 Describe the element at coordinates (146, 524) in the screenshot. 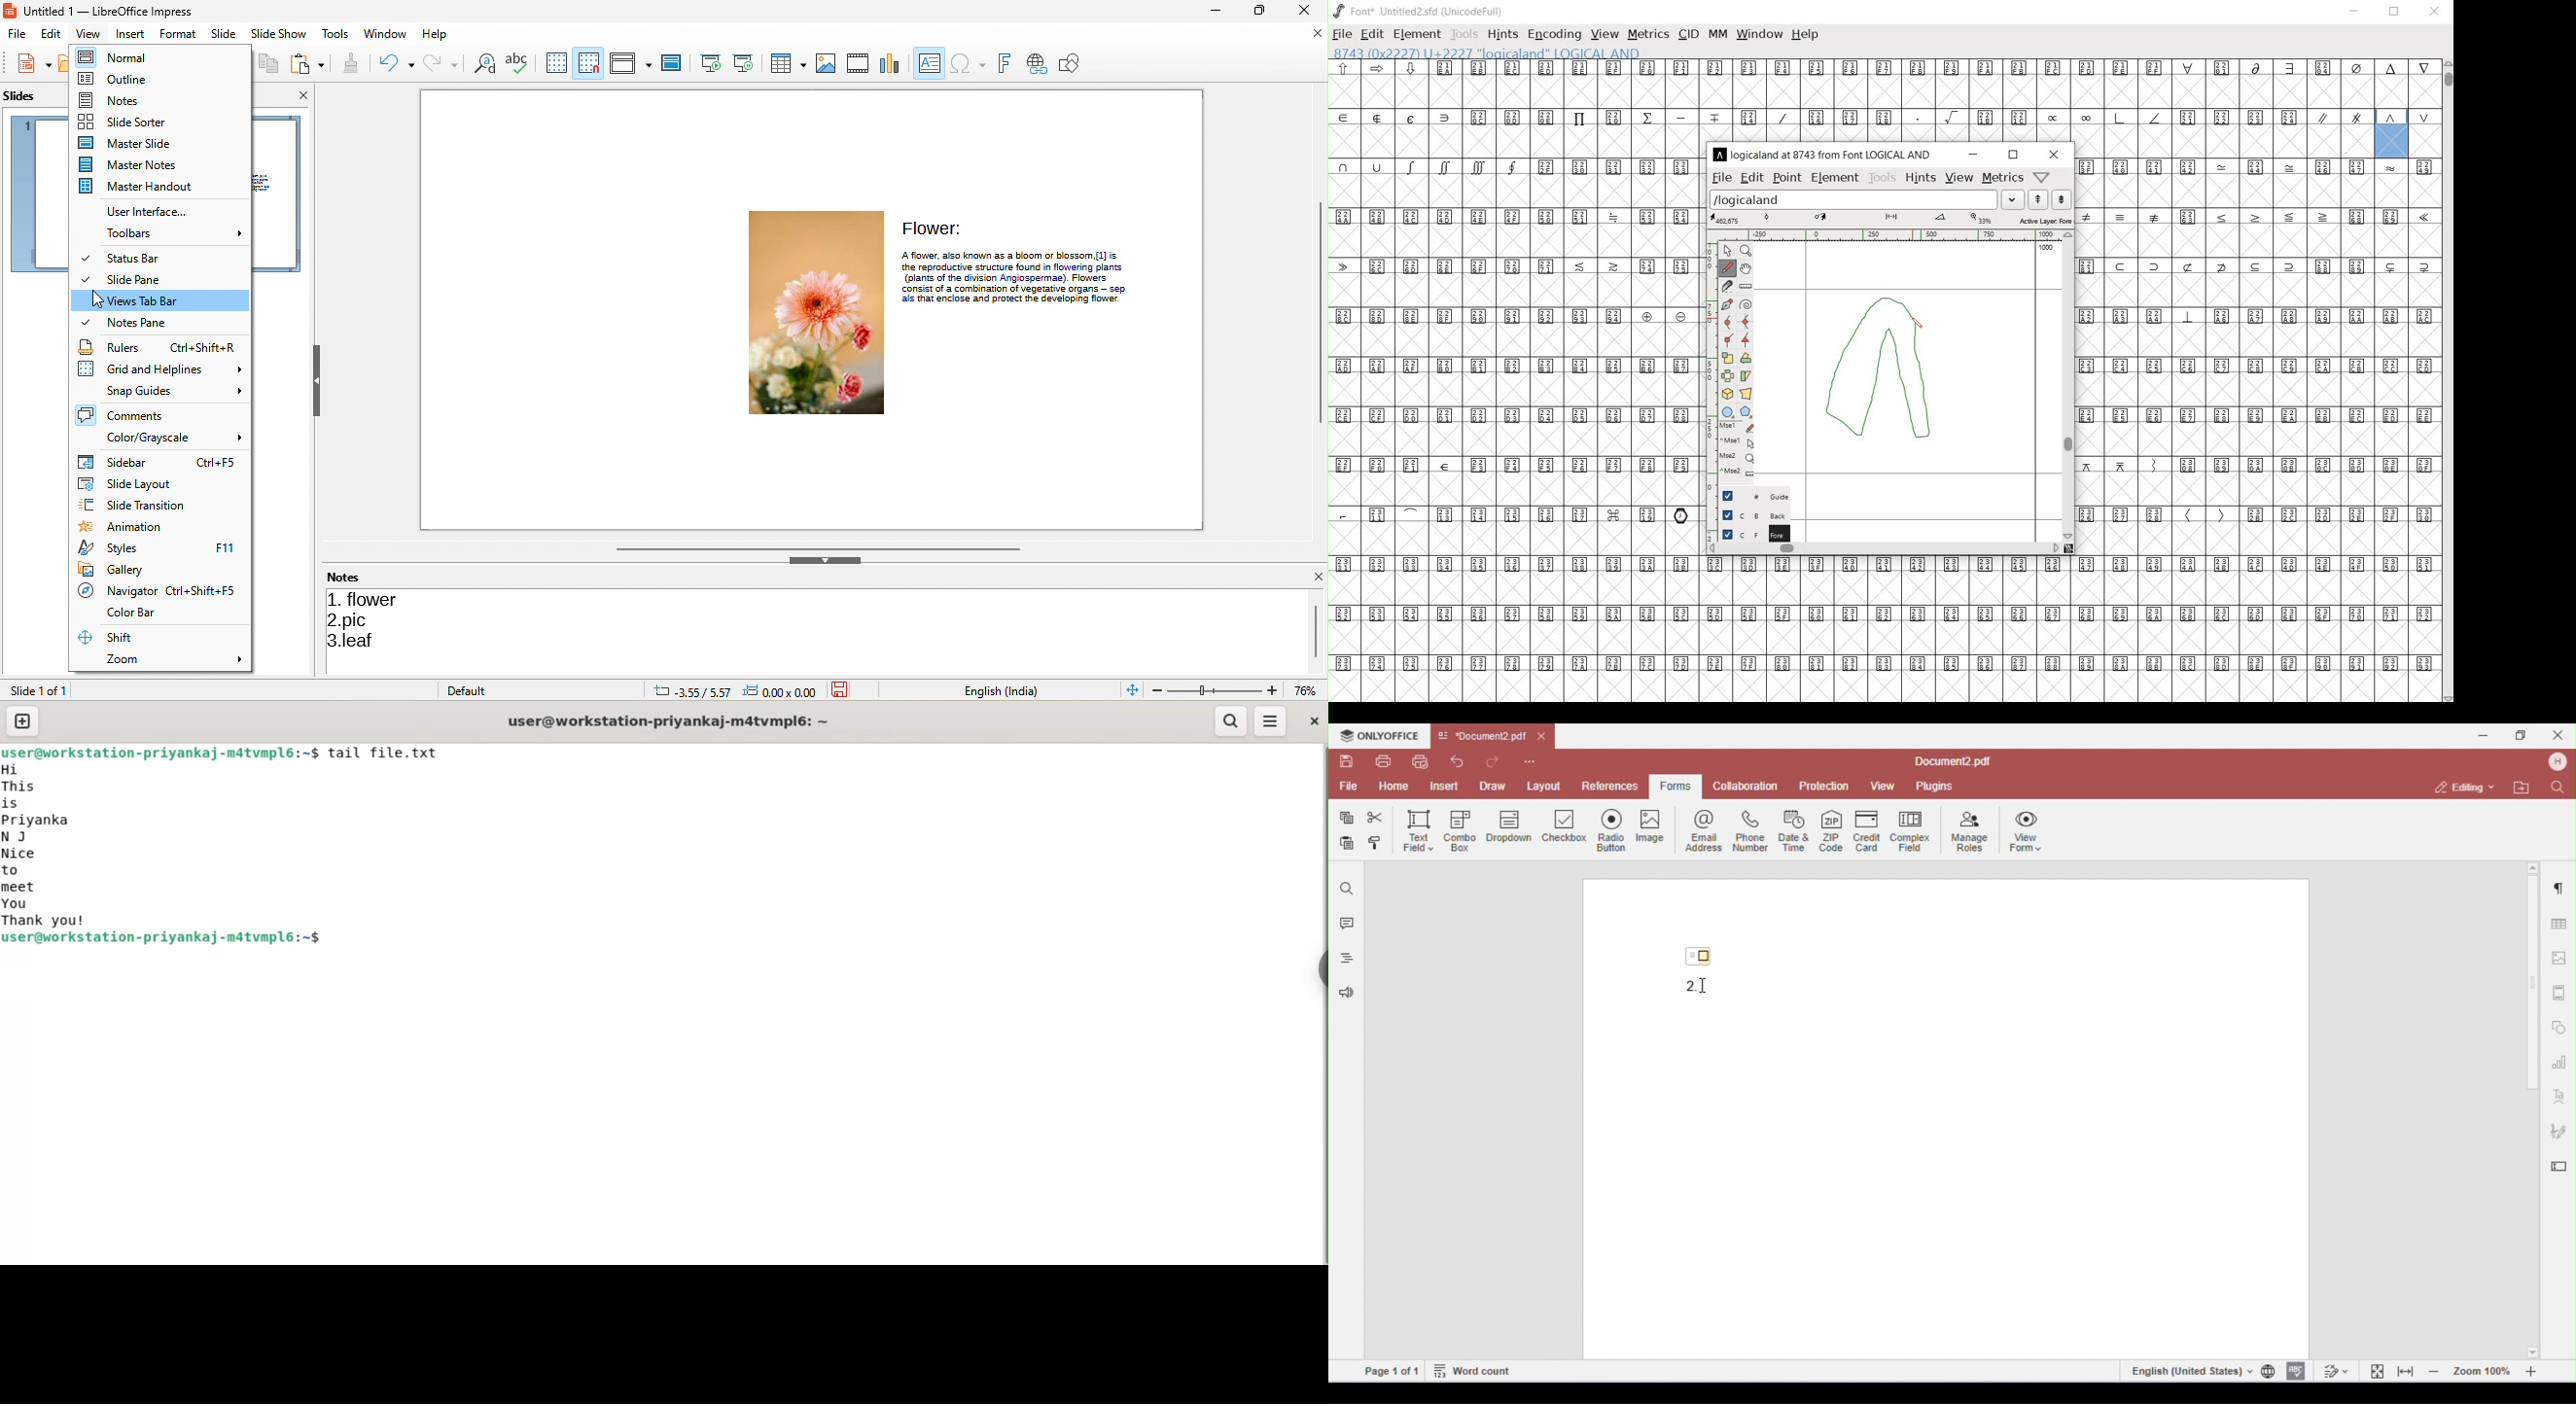

I see `animation` at that location.